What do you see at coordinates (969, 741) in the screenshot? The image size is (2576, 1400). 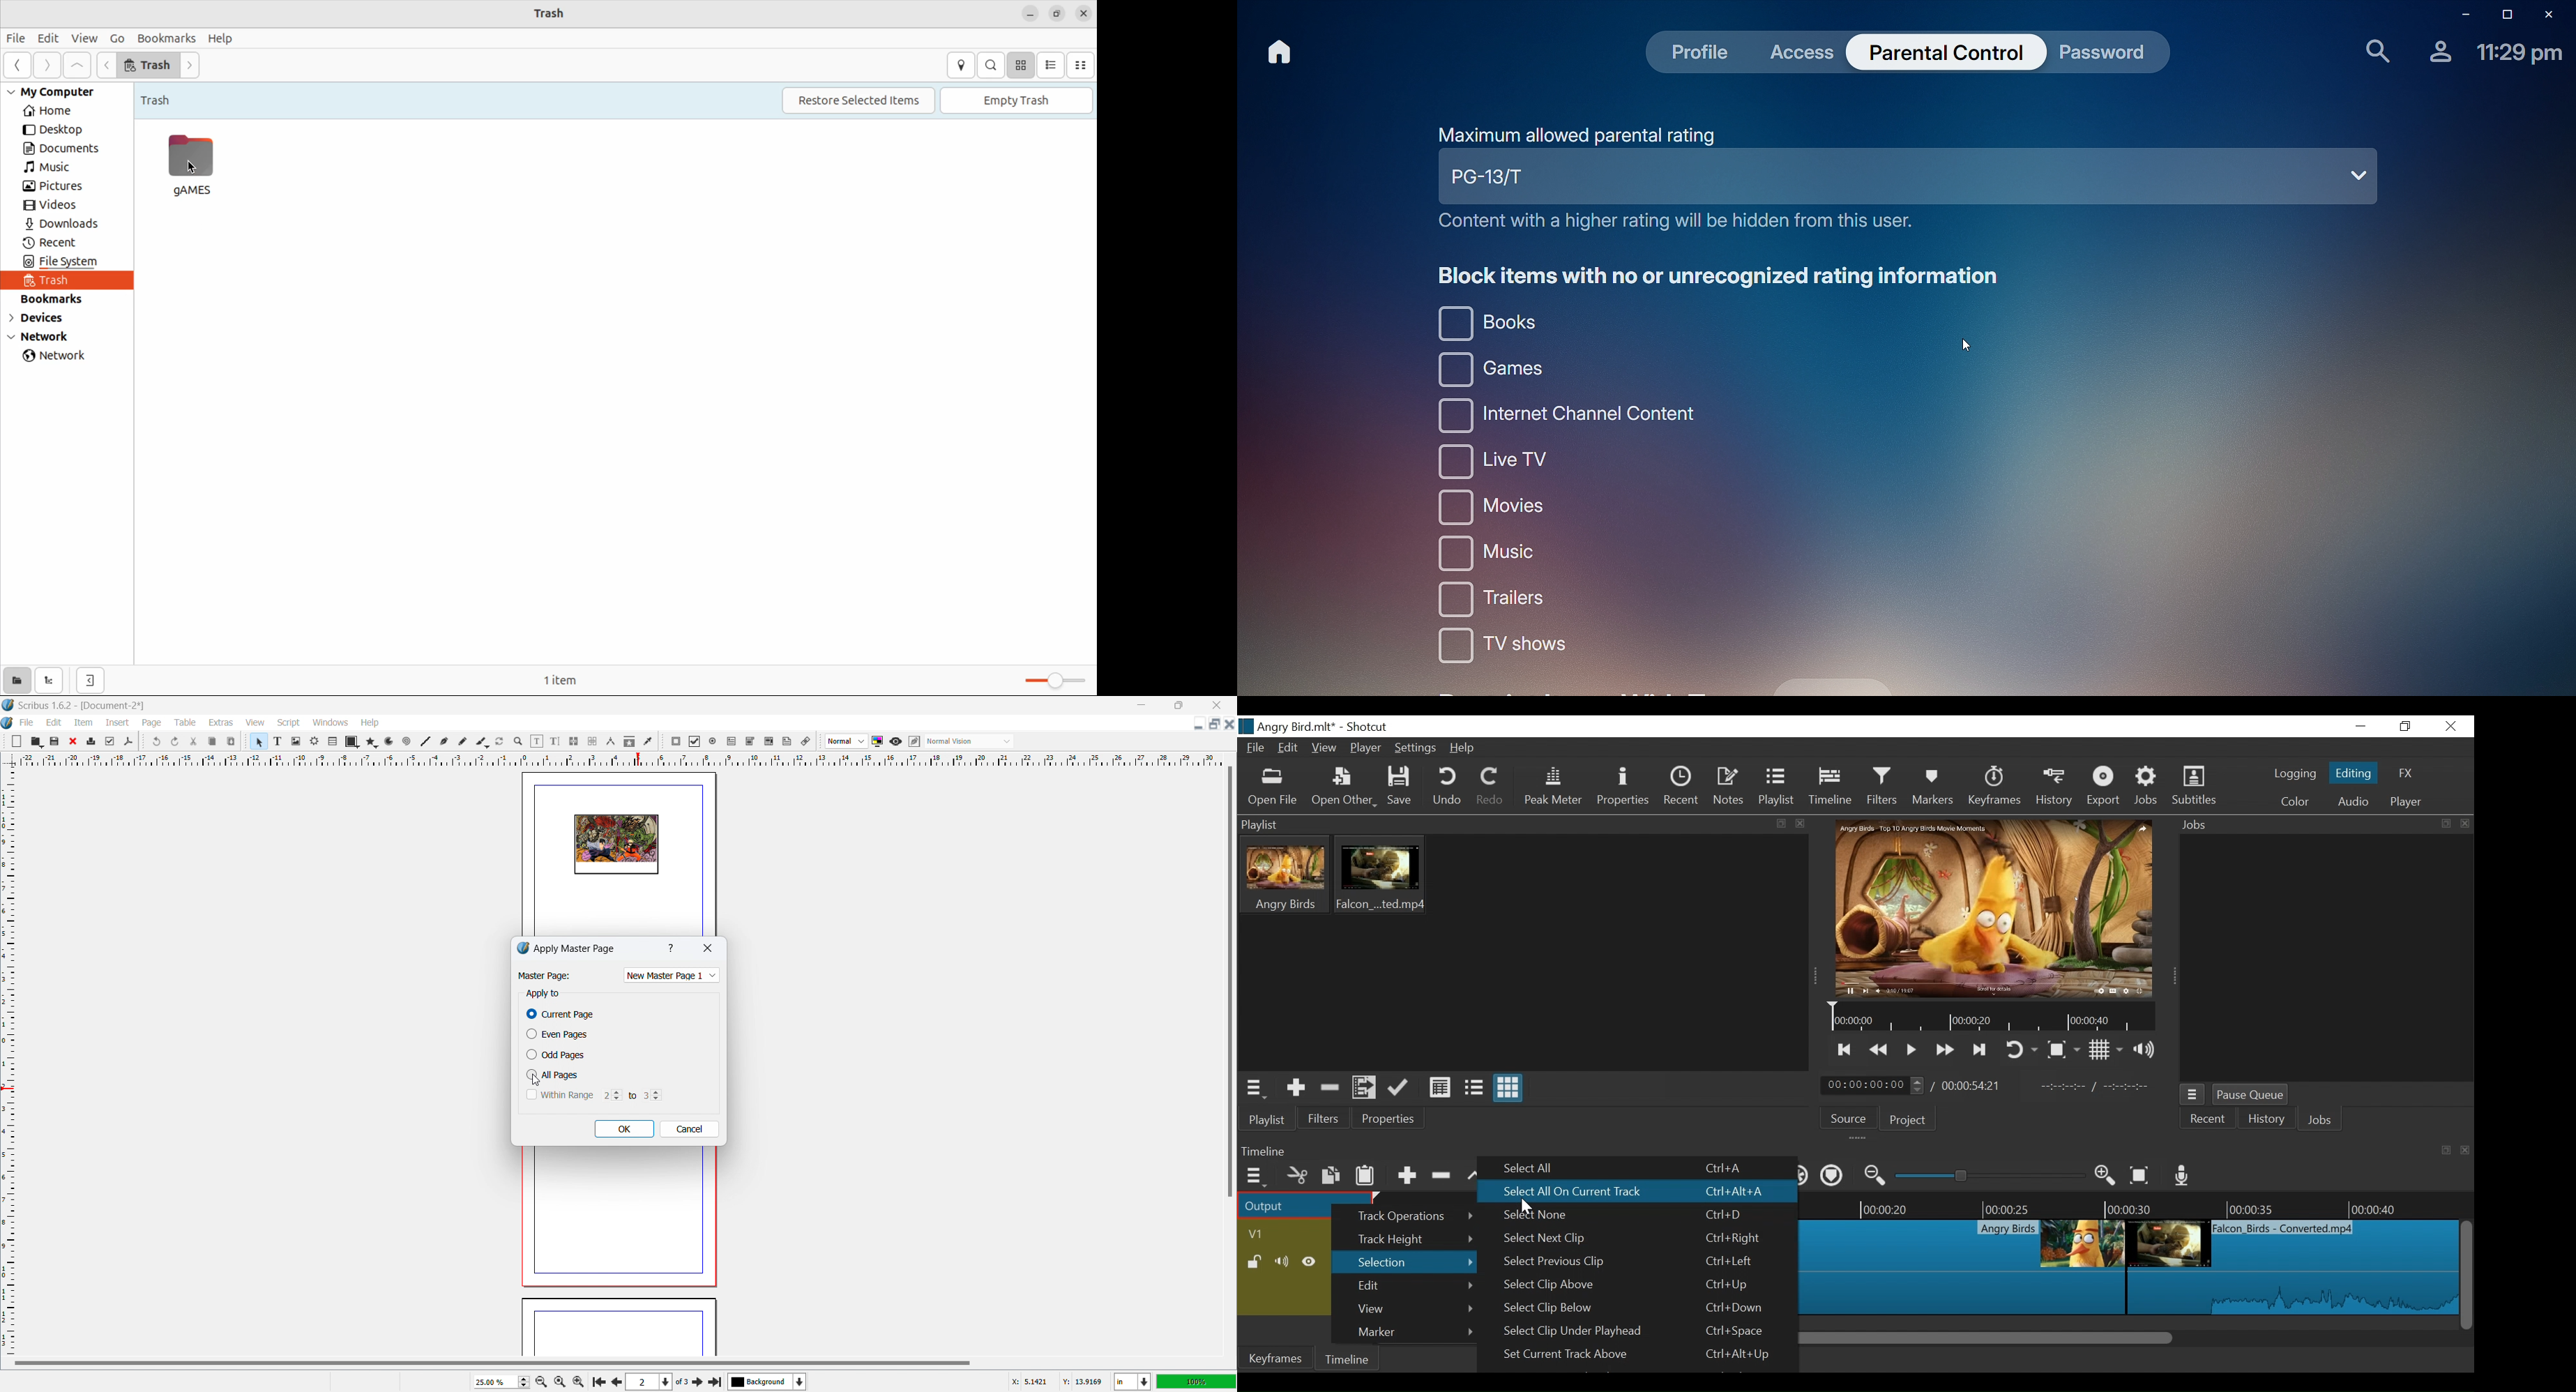 I see `select visual appearance of the display` at bounding box center [969, 741].